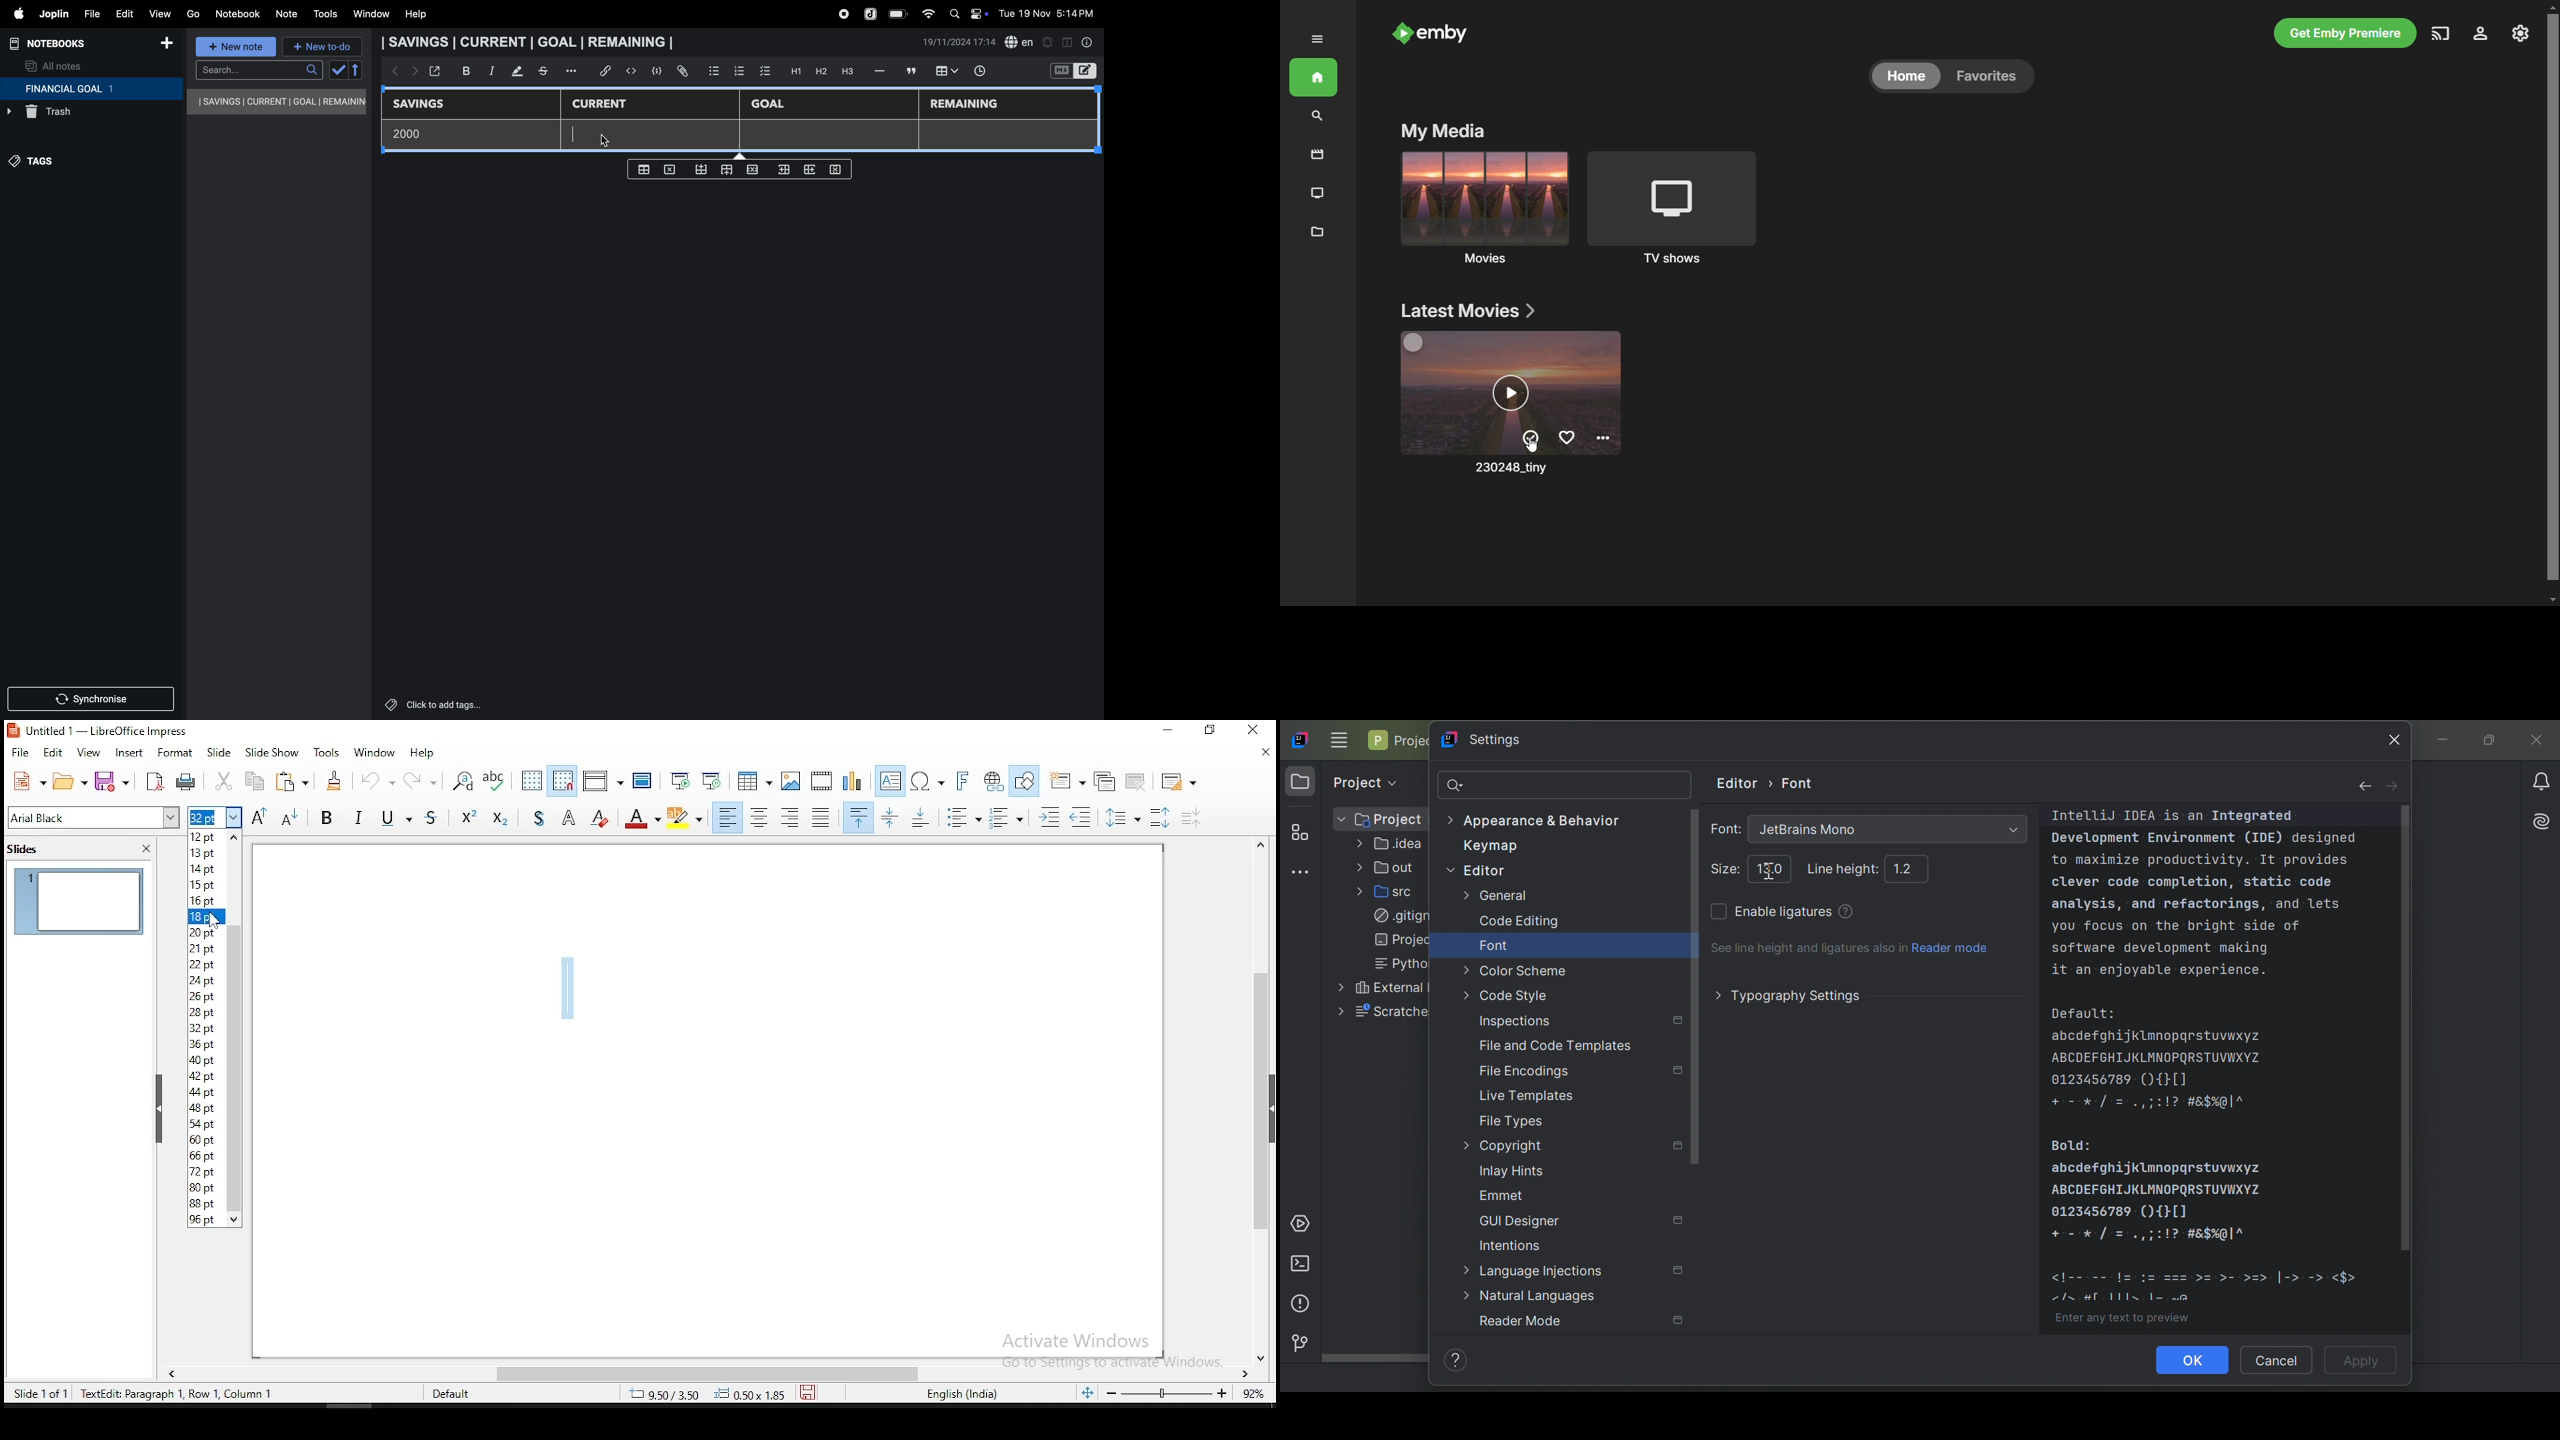 Image resolution: width=2576 pixels, height=1456 pixels. What do you see at coordinates (1066, 781) in the screenshot?
I see `new slide` at bounding box center [1066, 781].